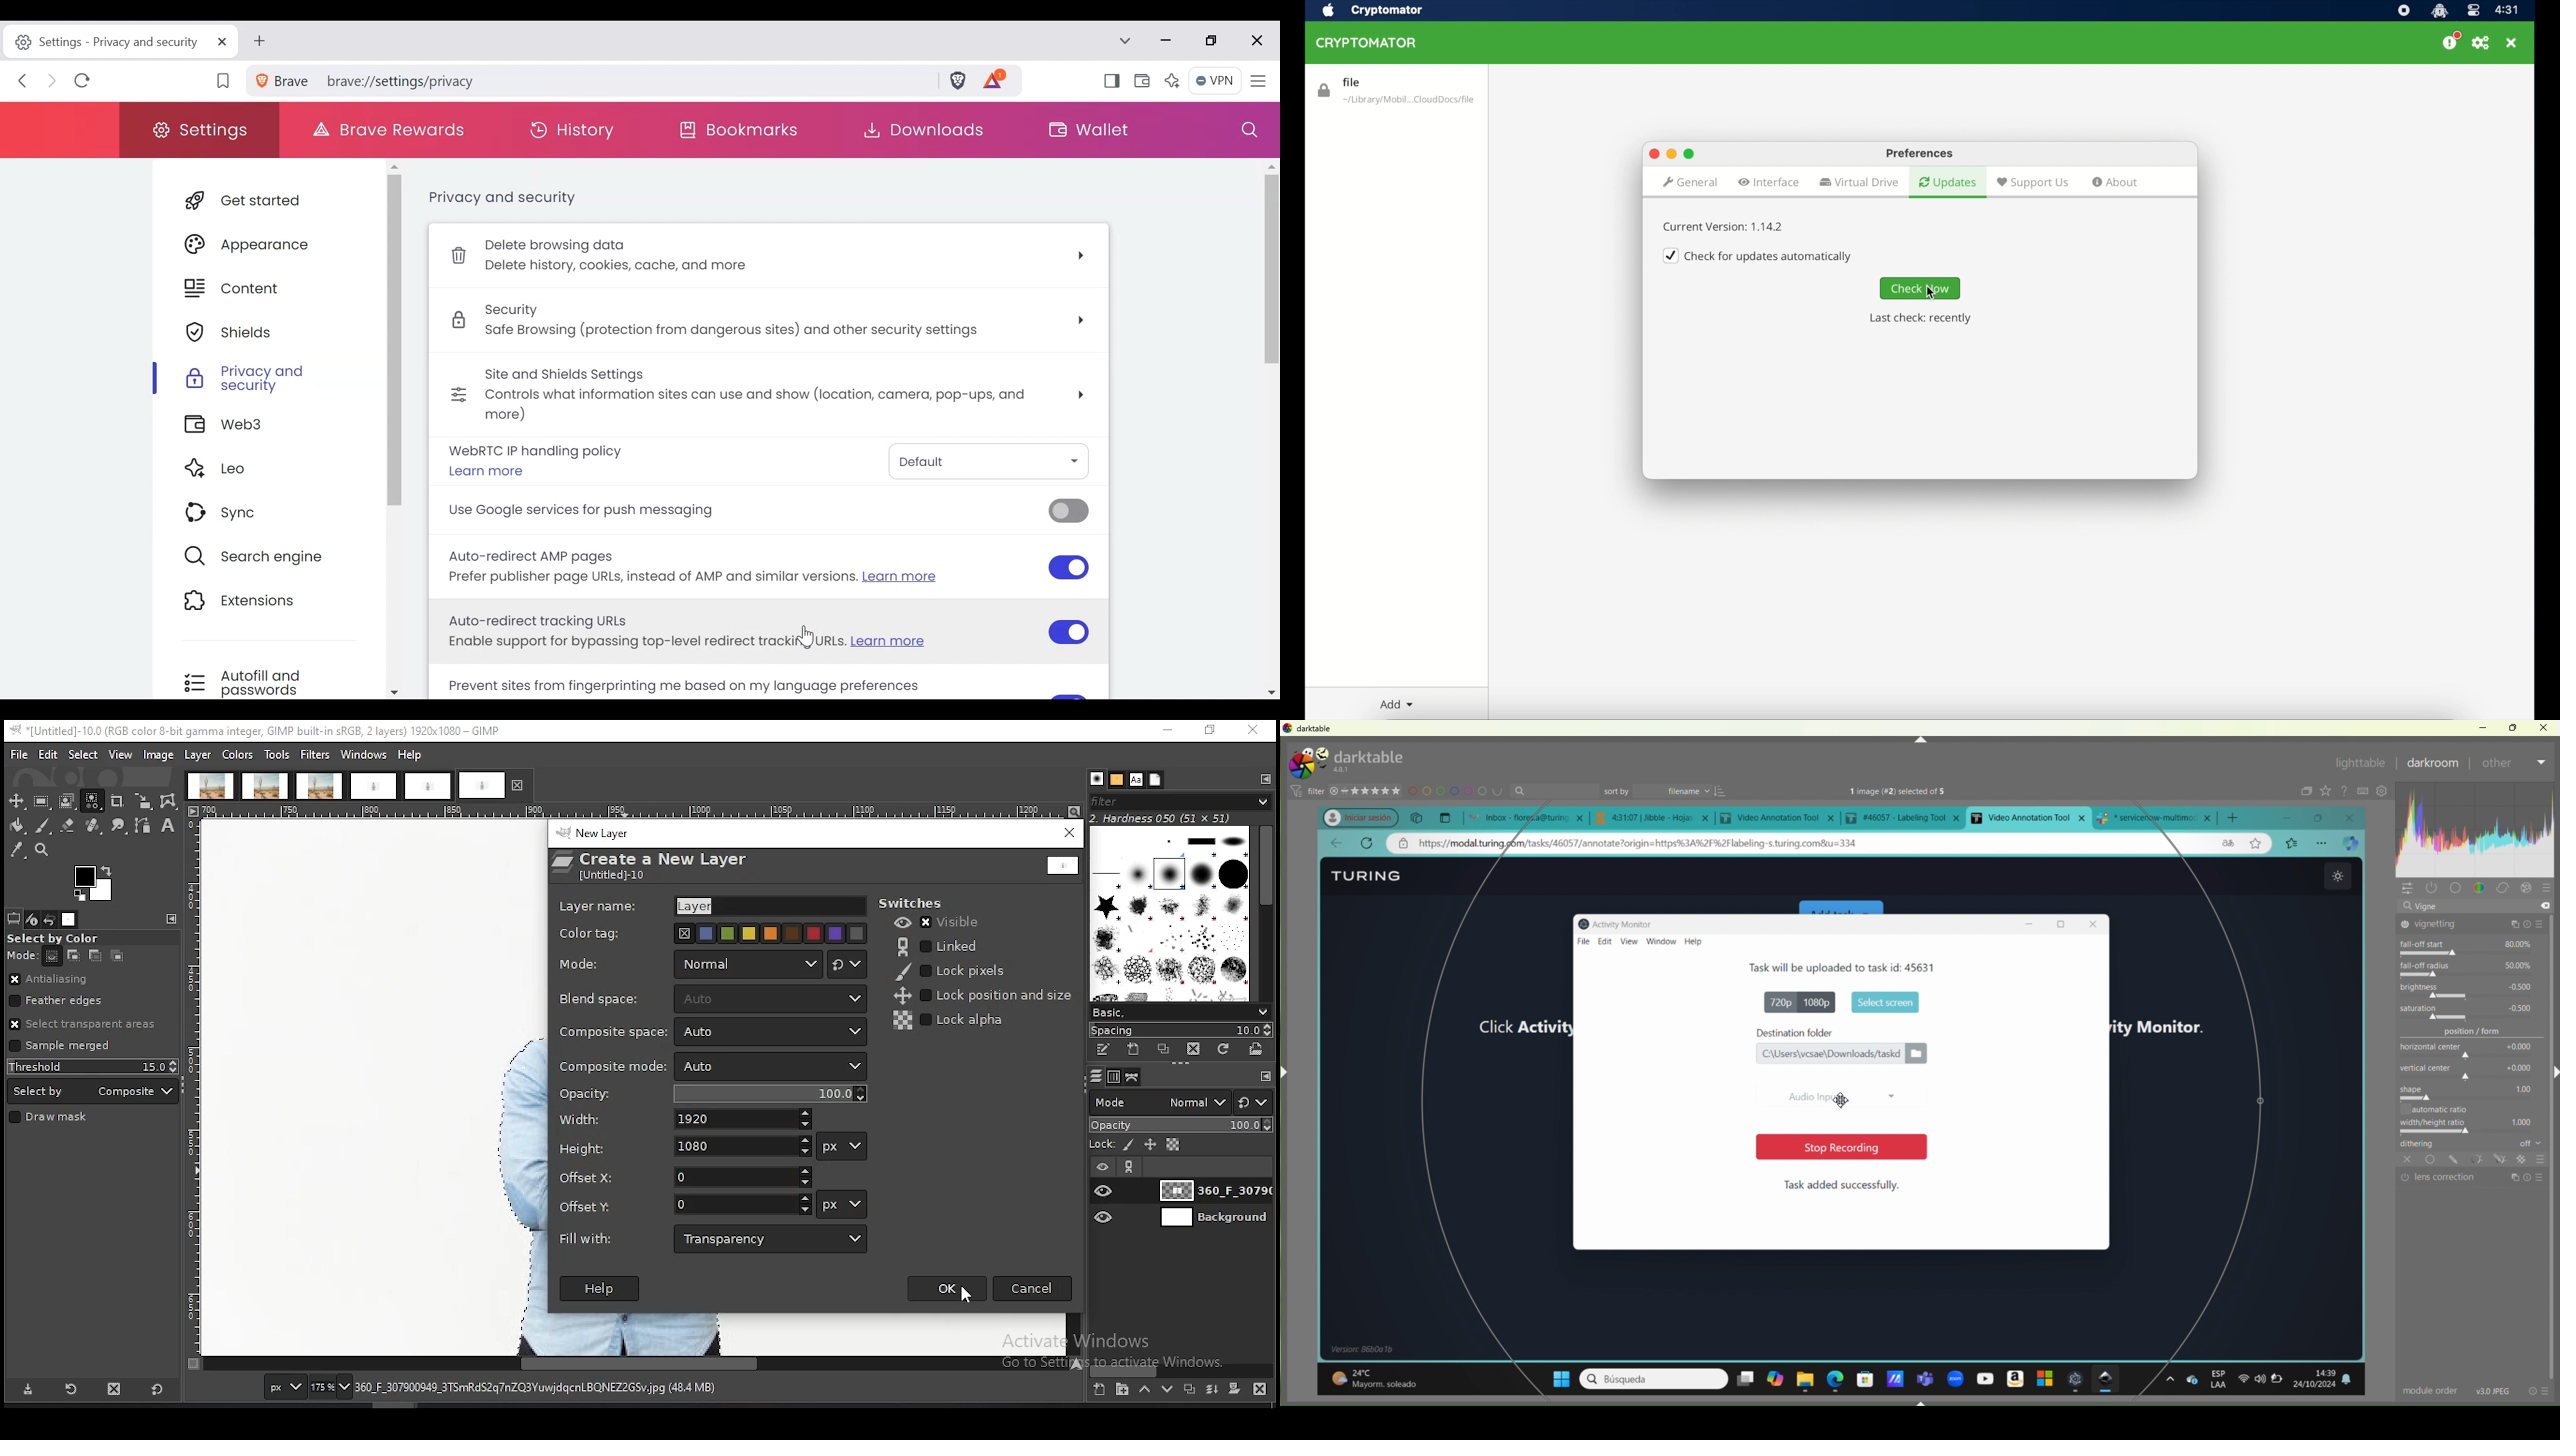 The image size is (2576, 1456). I want to click on Close, so click(2543, 727).